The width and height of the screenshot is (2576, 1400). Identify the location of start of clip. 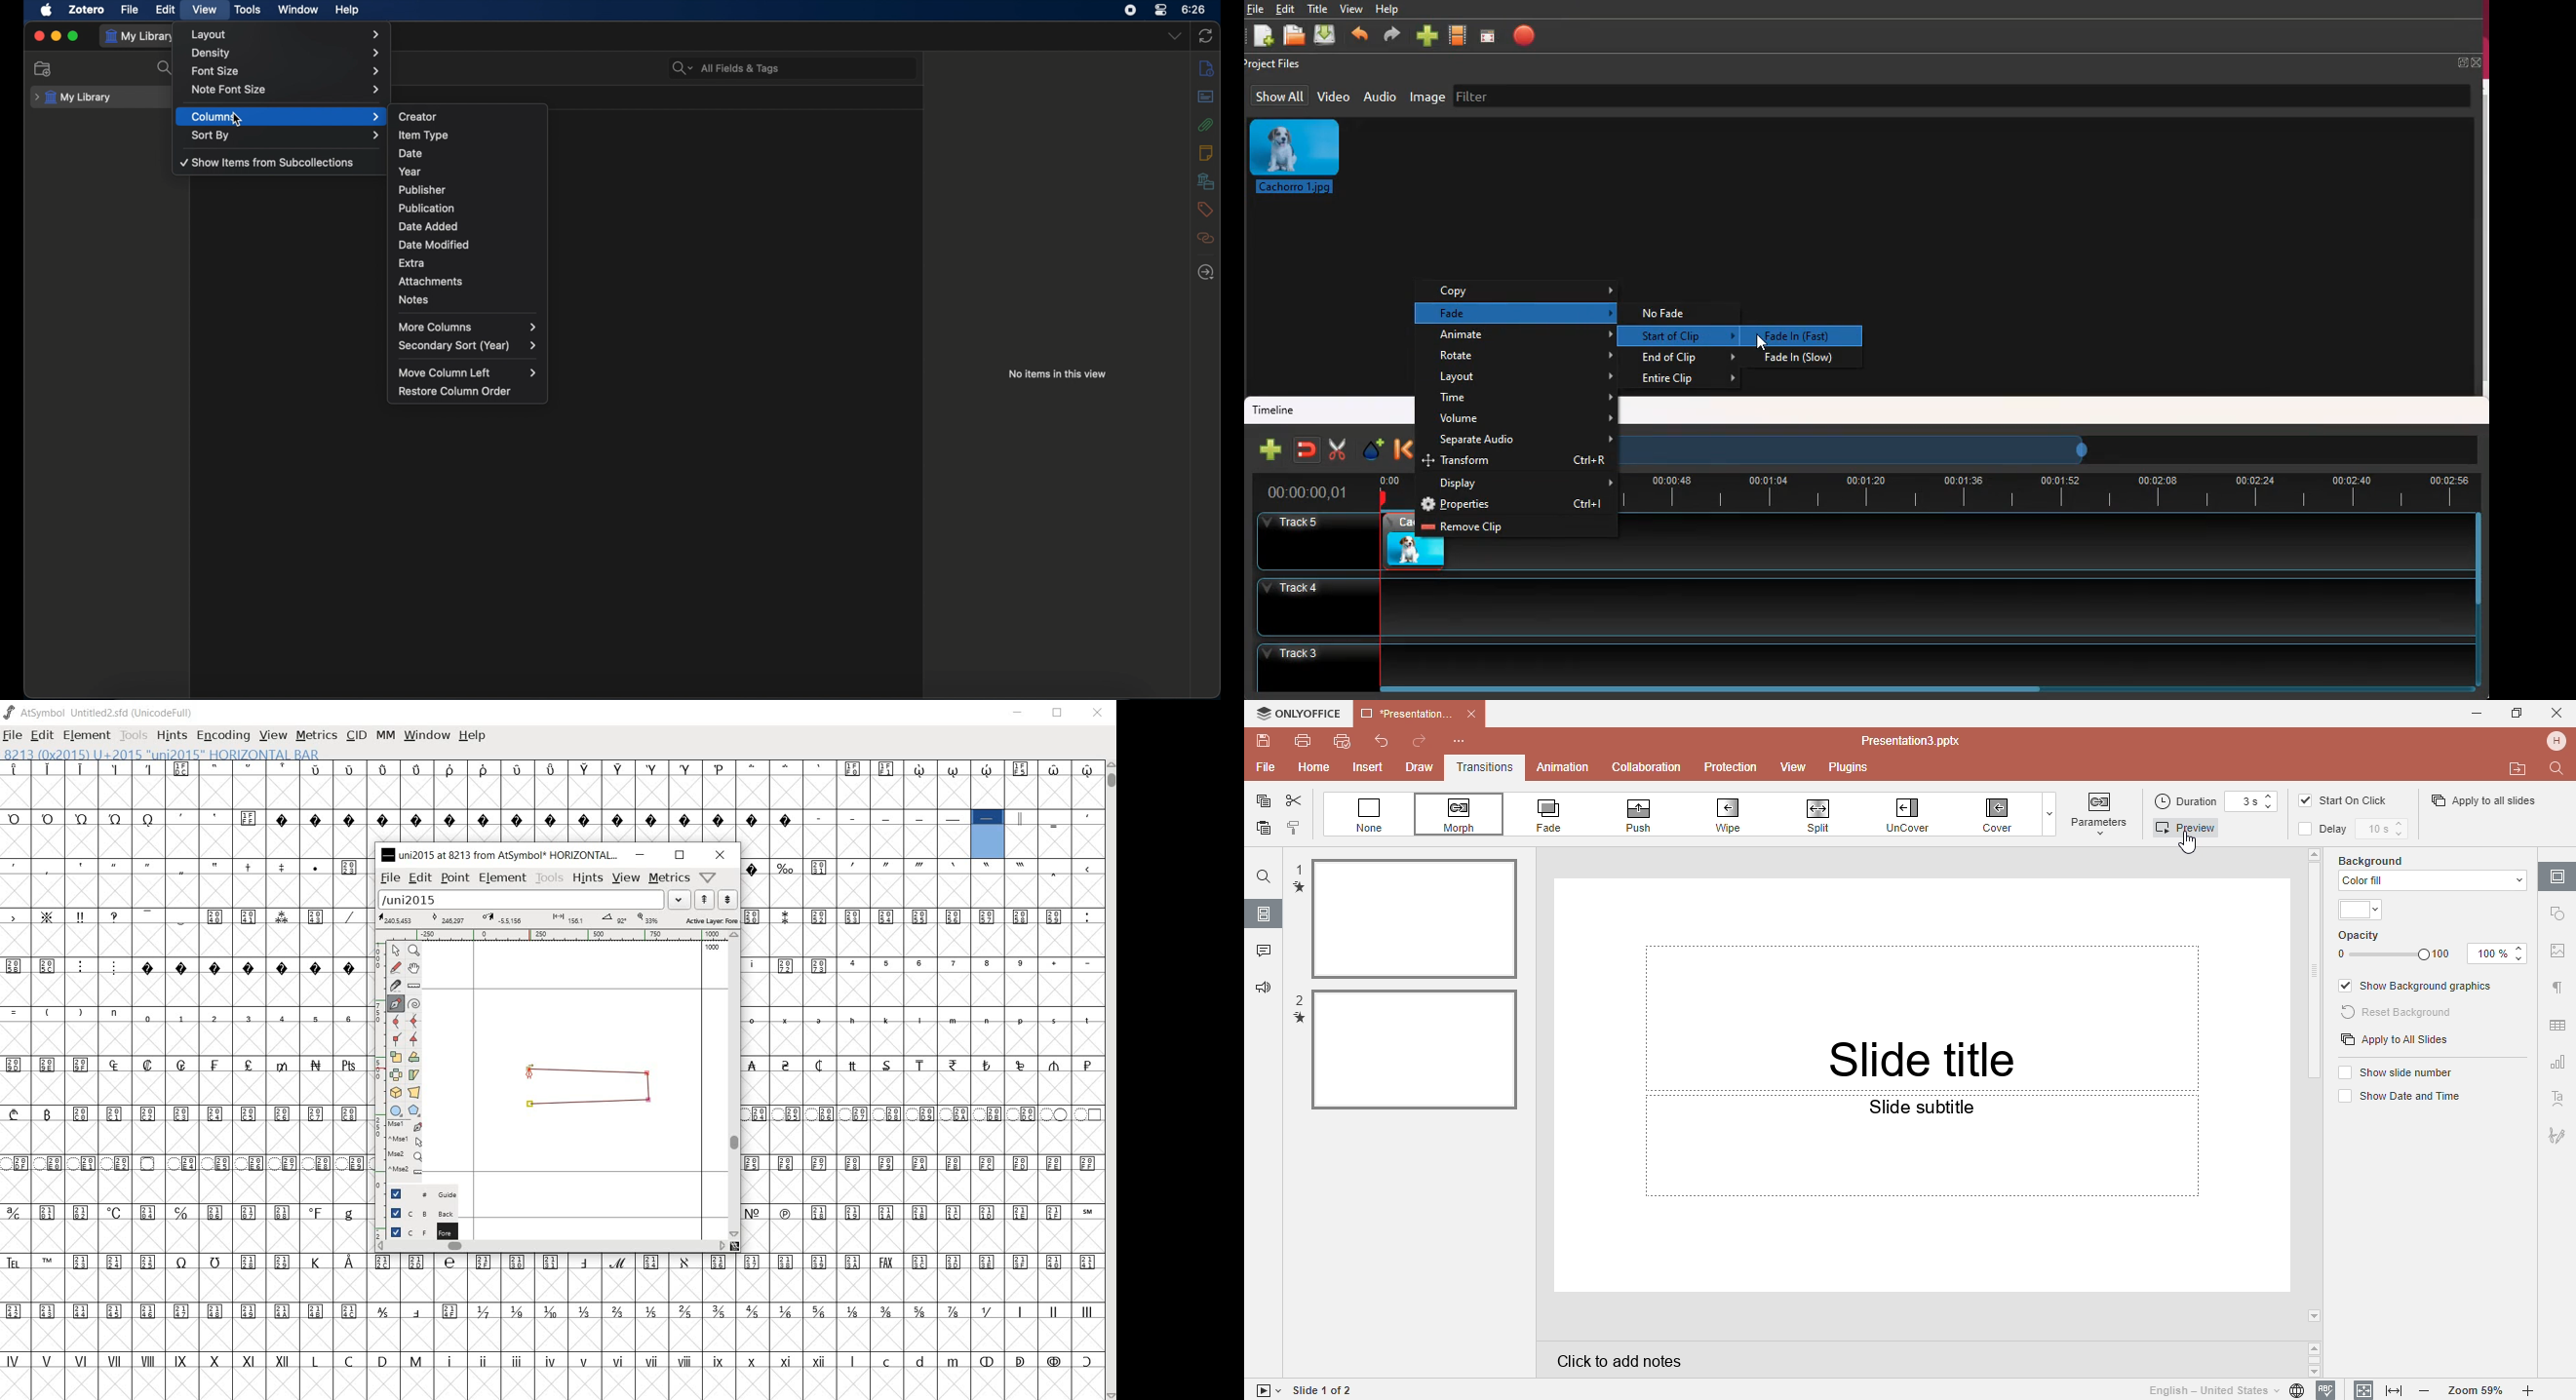
(1683, 337).